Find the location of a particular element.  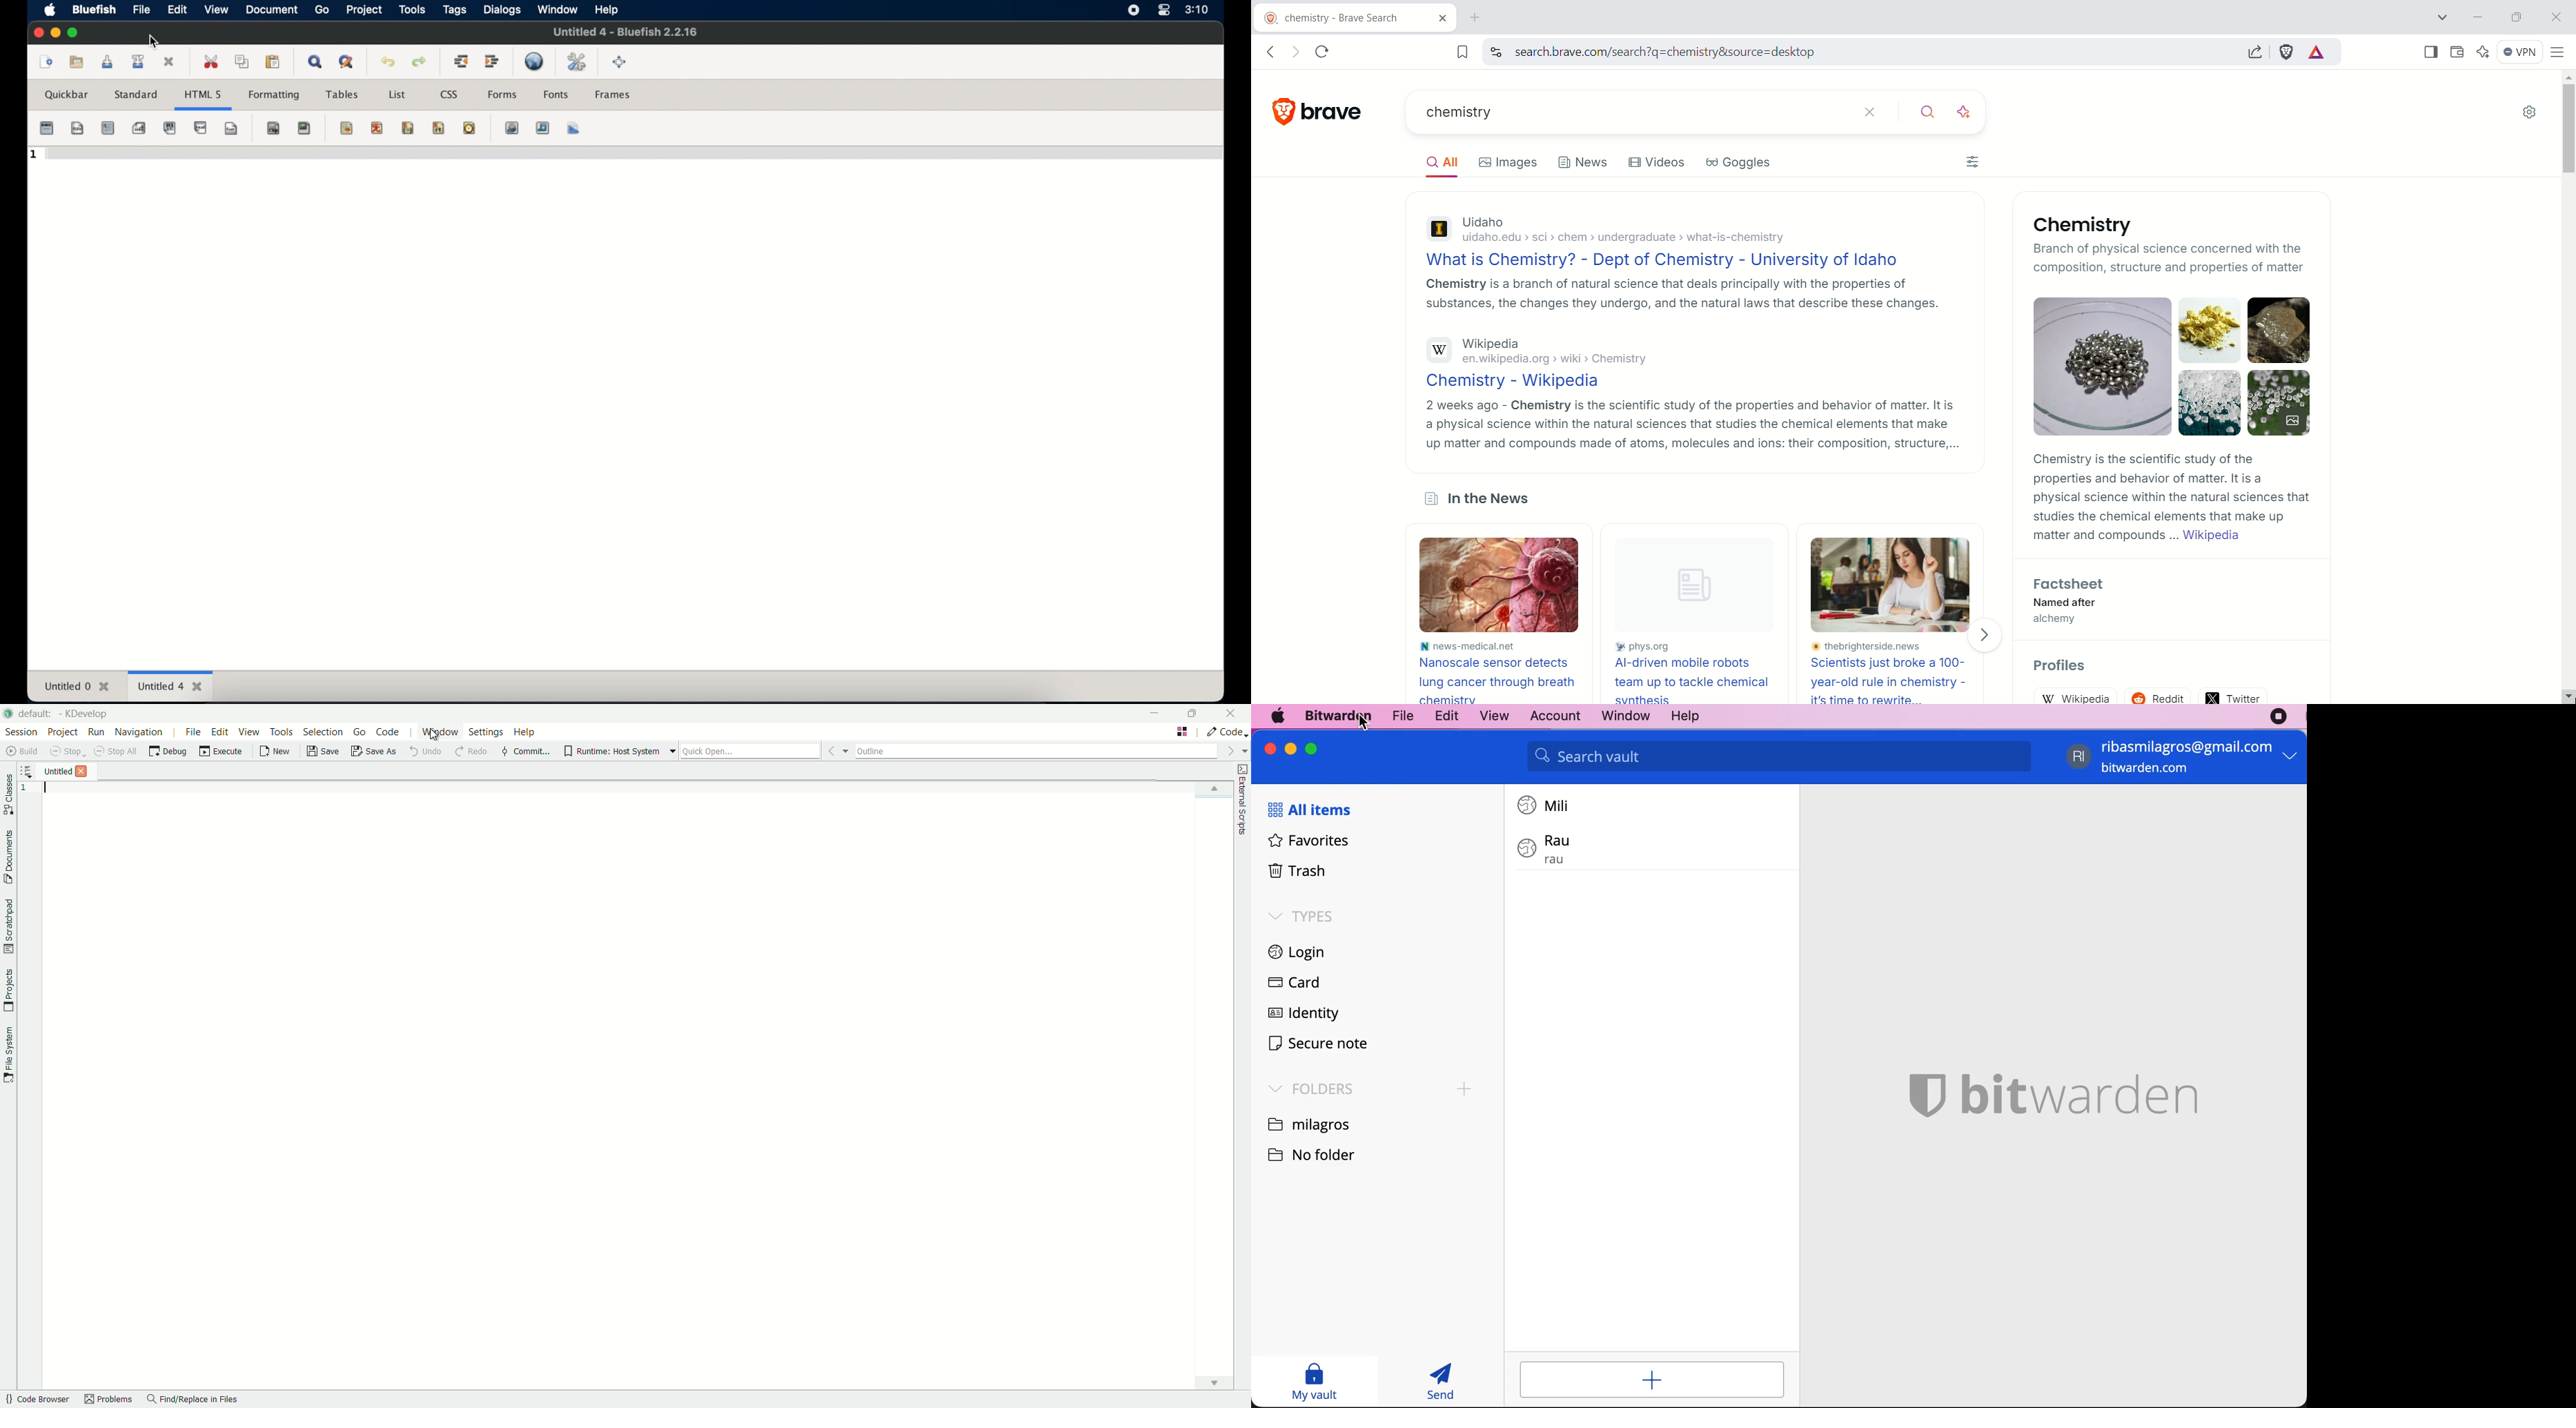

control center is located at coordinates (1163, 10).